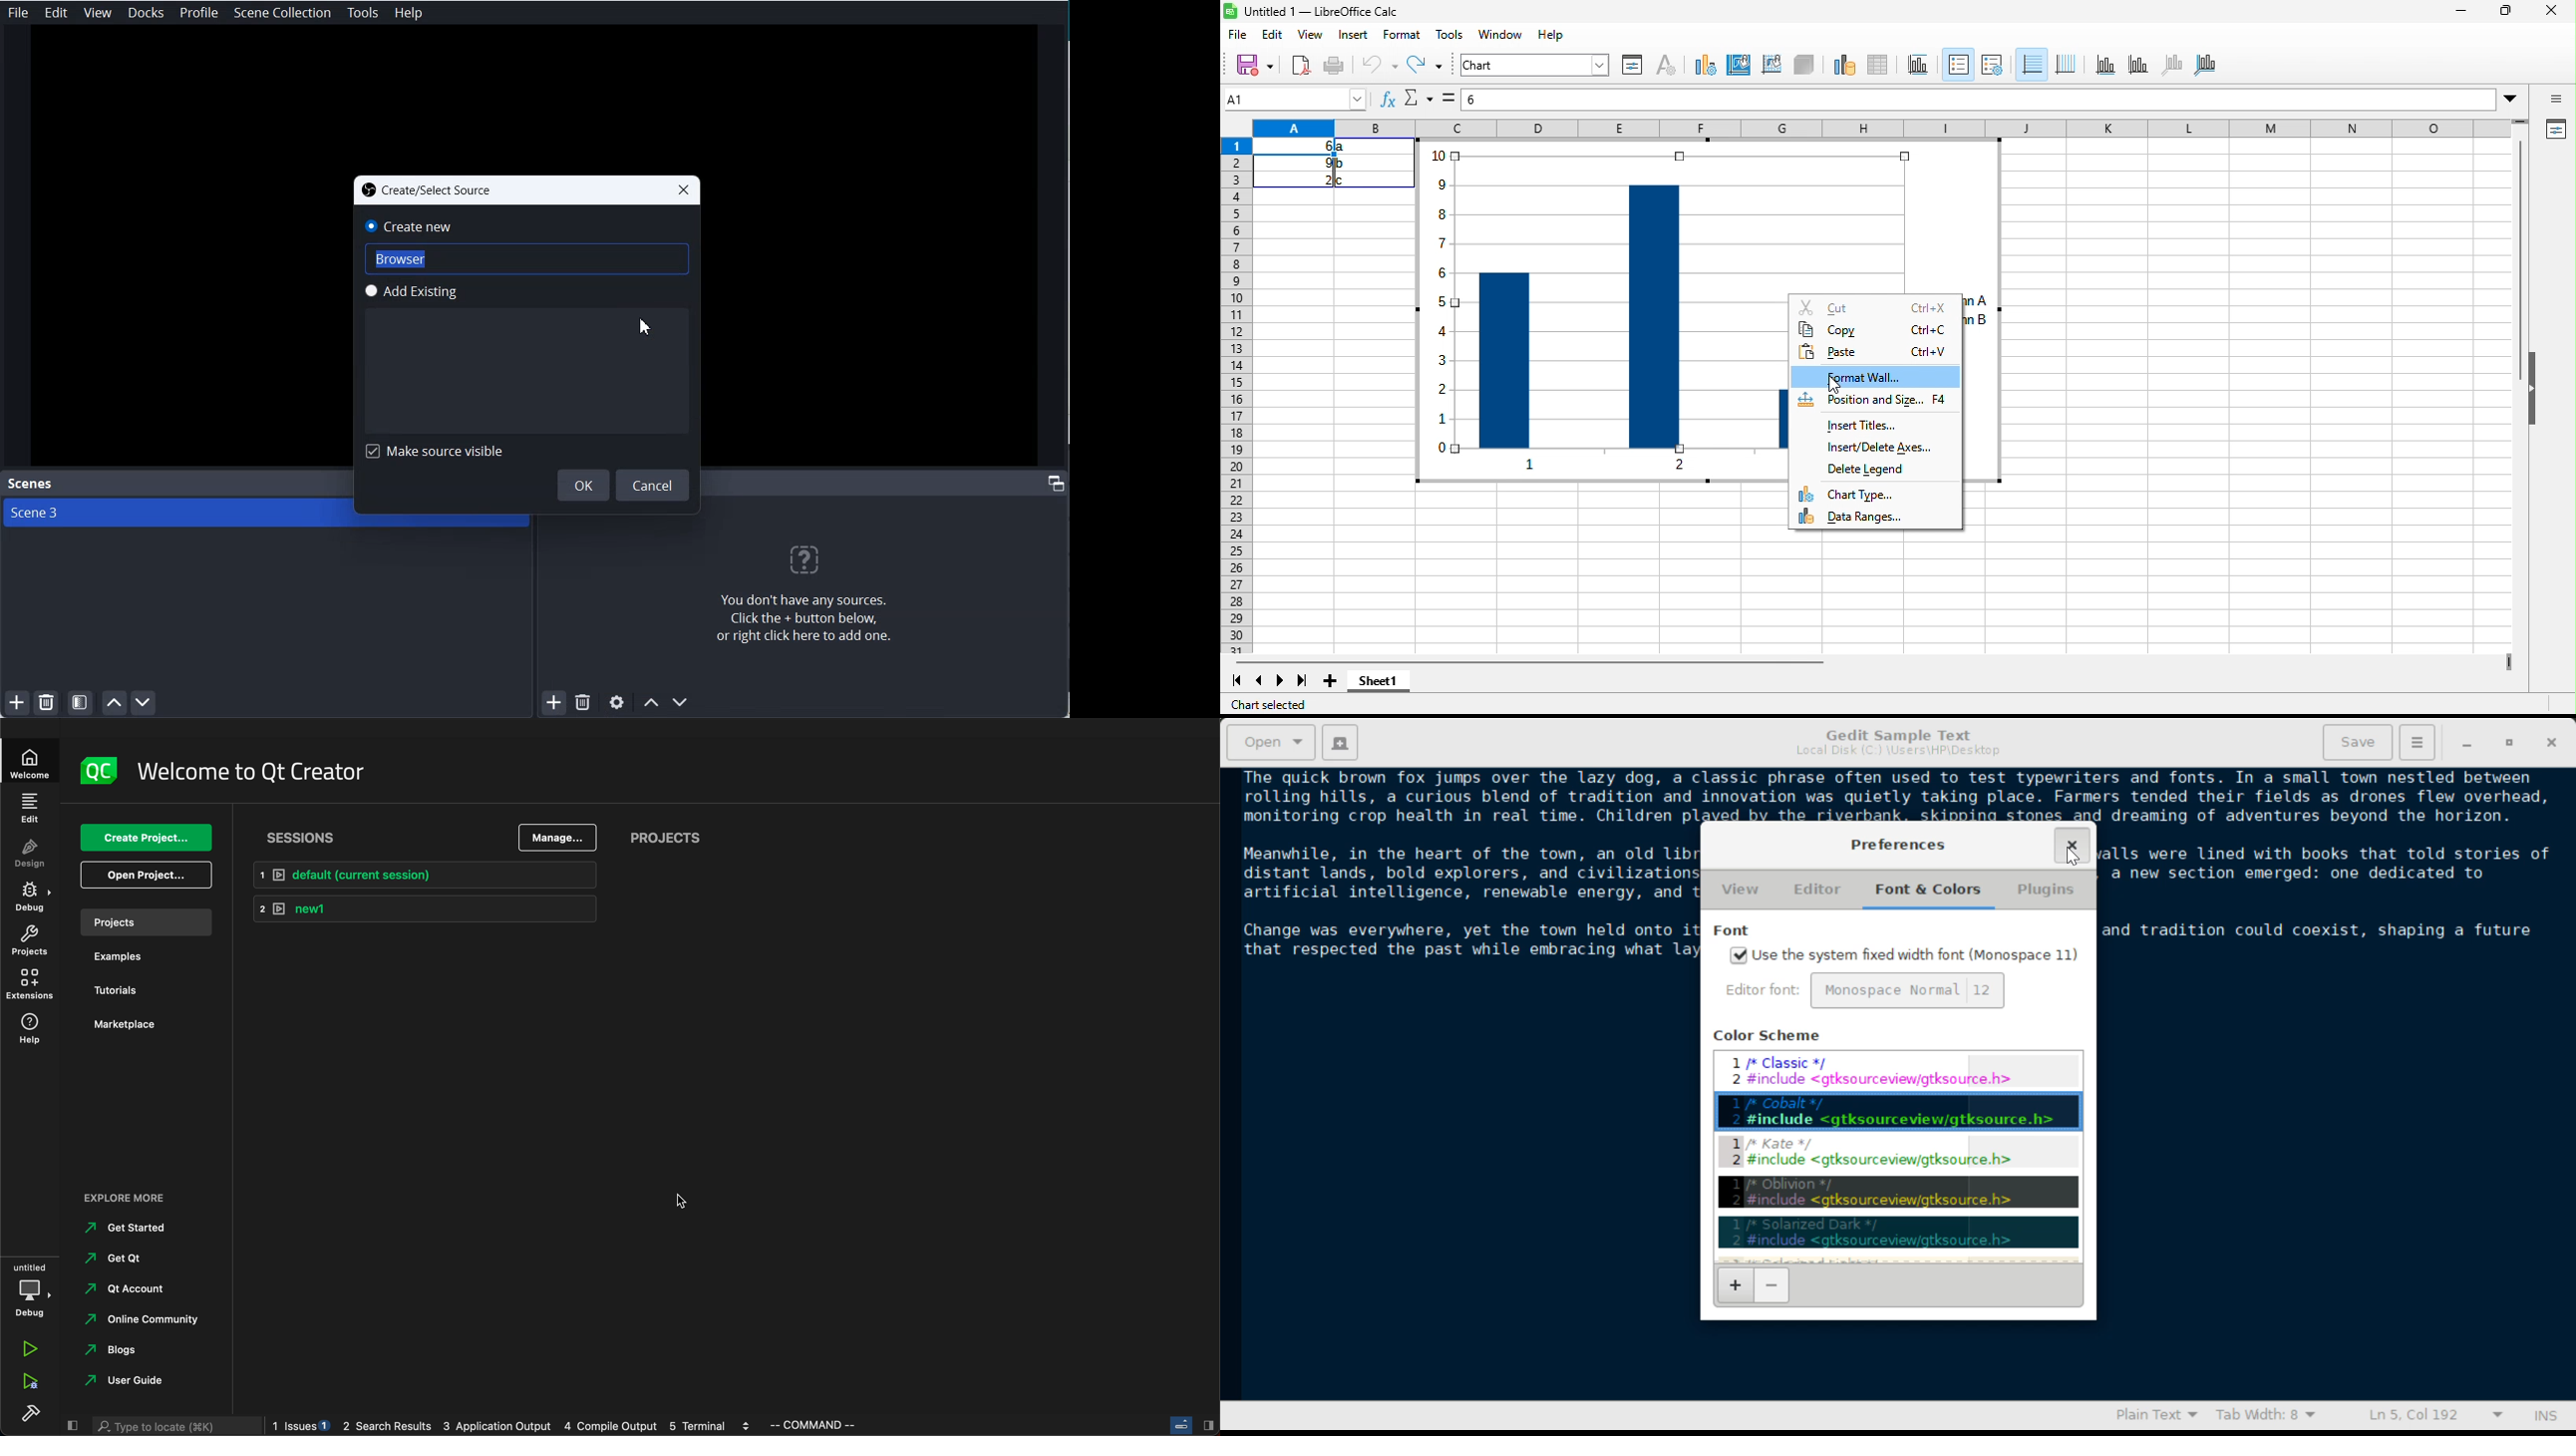  I want to click on 3D, so click(1804, 66).